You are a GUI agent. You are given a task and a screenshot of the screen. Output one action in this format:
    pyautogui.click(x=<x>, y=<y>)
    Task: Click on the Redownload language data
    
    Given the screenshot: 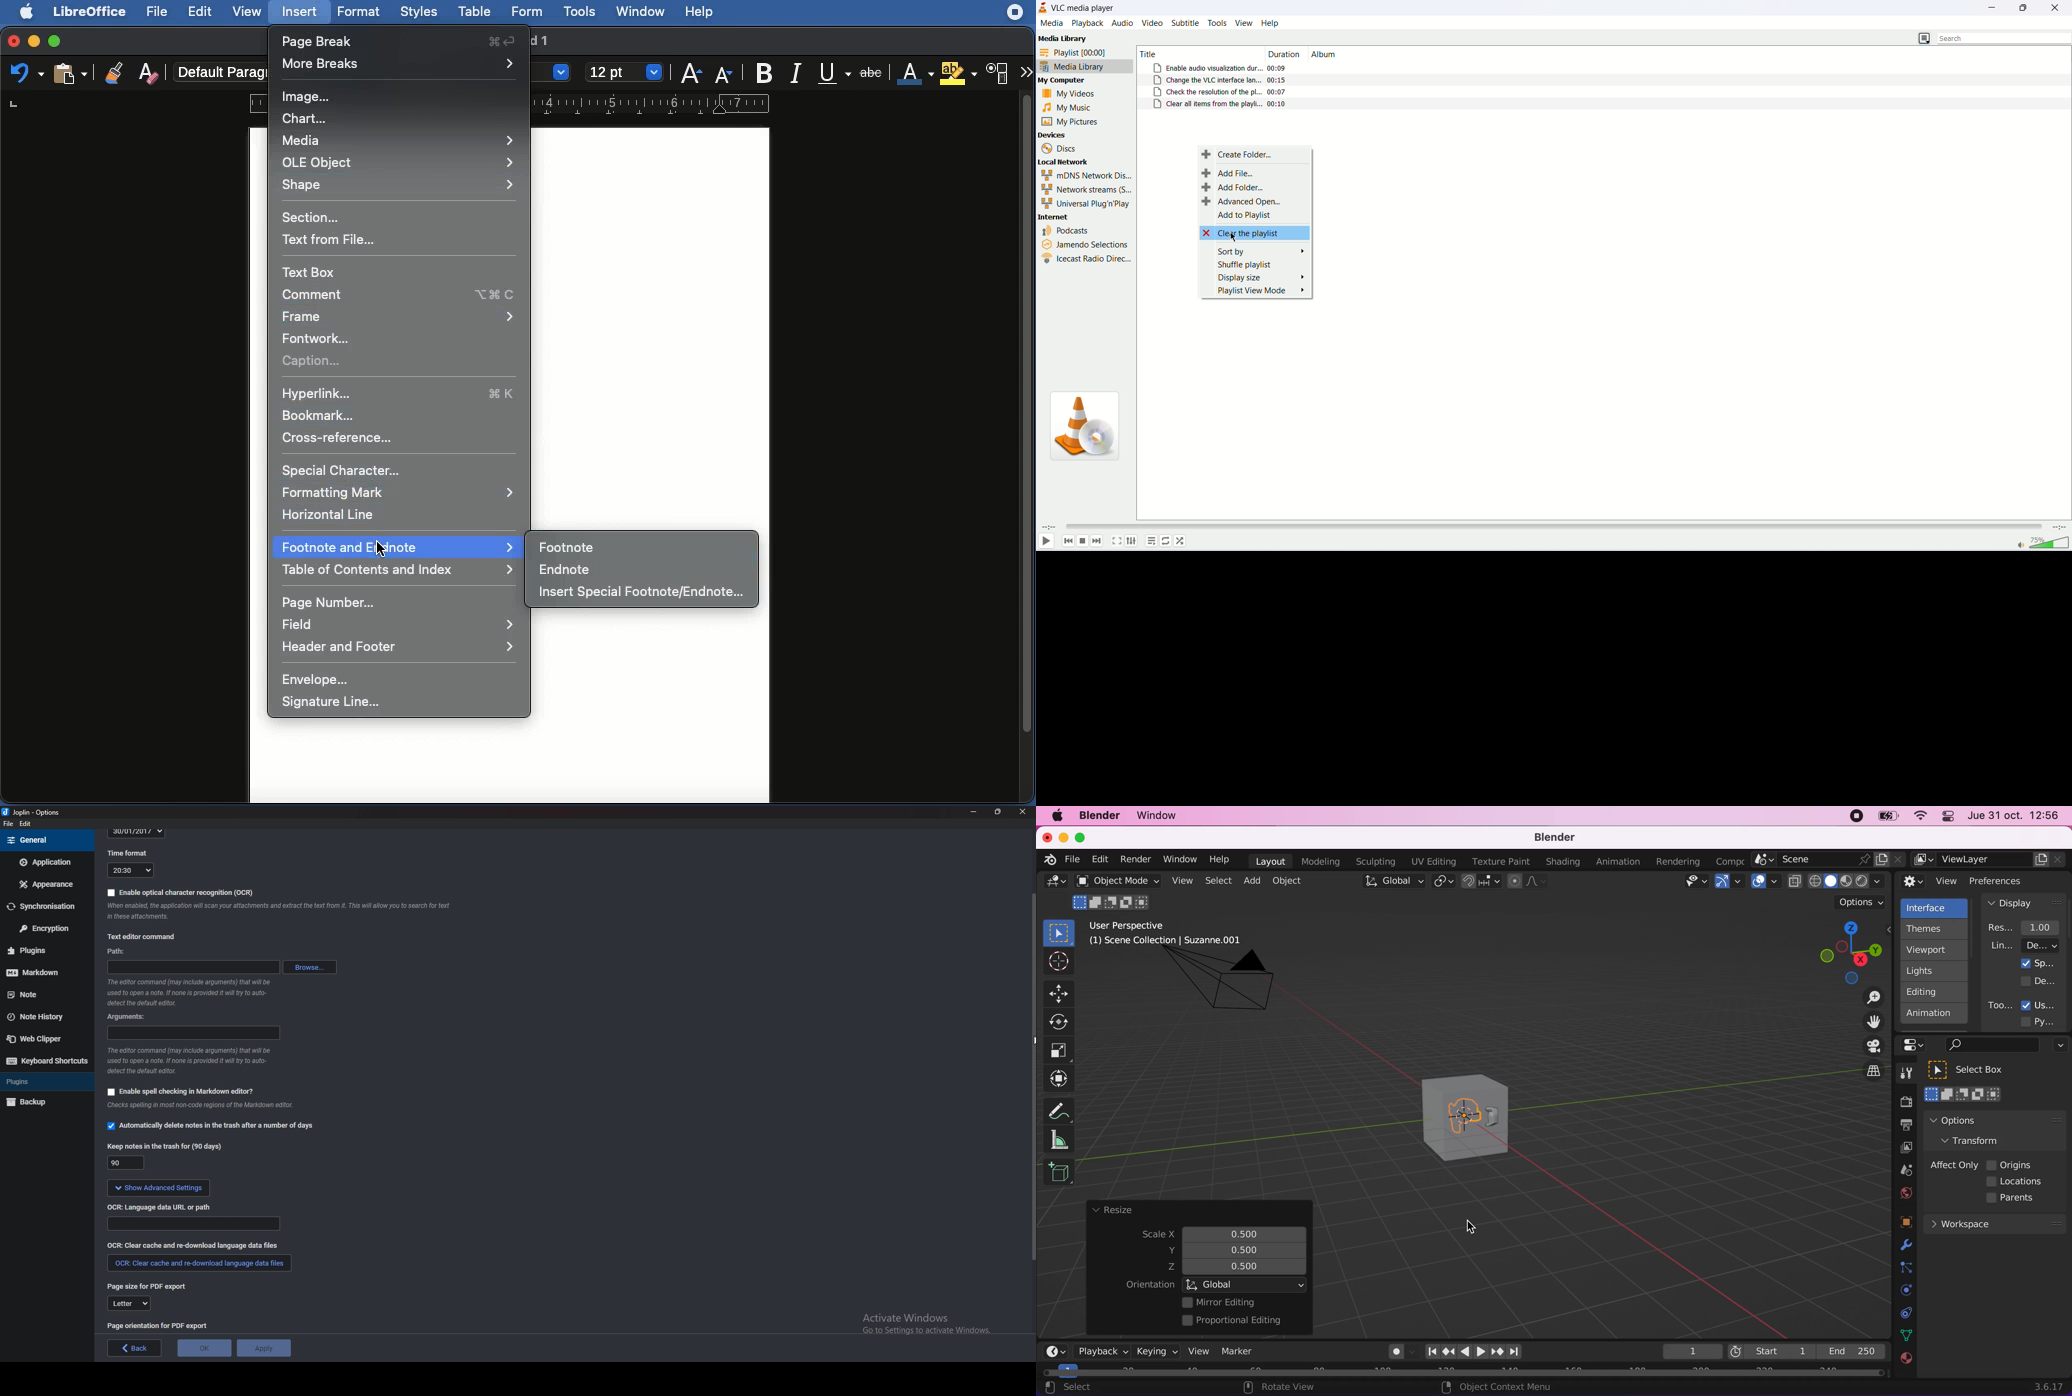 What is the action you would take?
    pyautogui.click(x=200, y=1264)
    